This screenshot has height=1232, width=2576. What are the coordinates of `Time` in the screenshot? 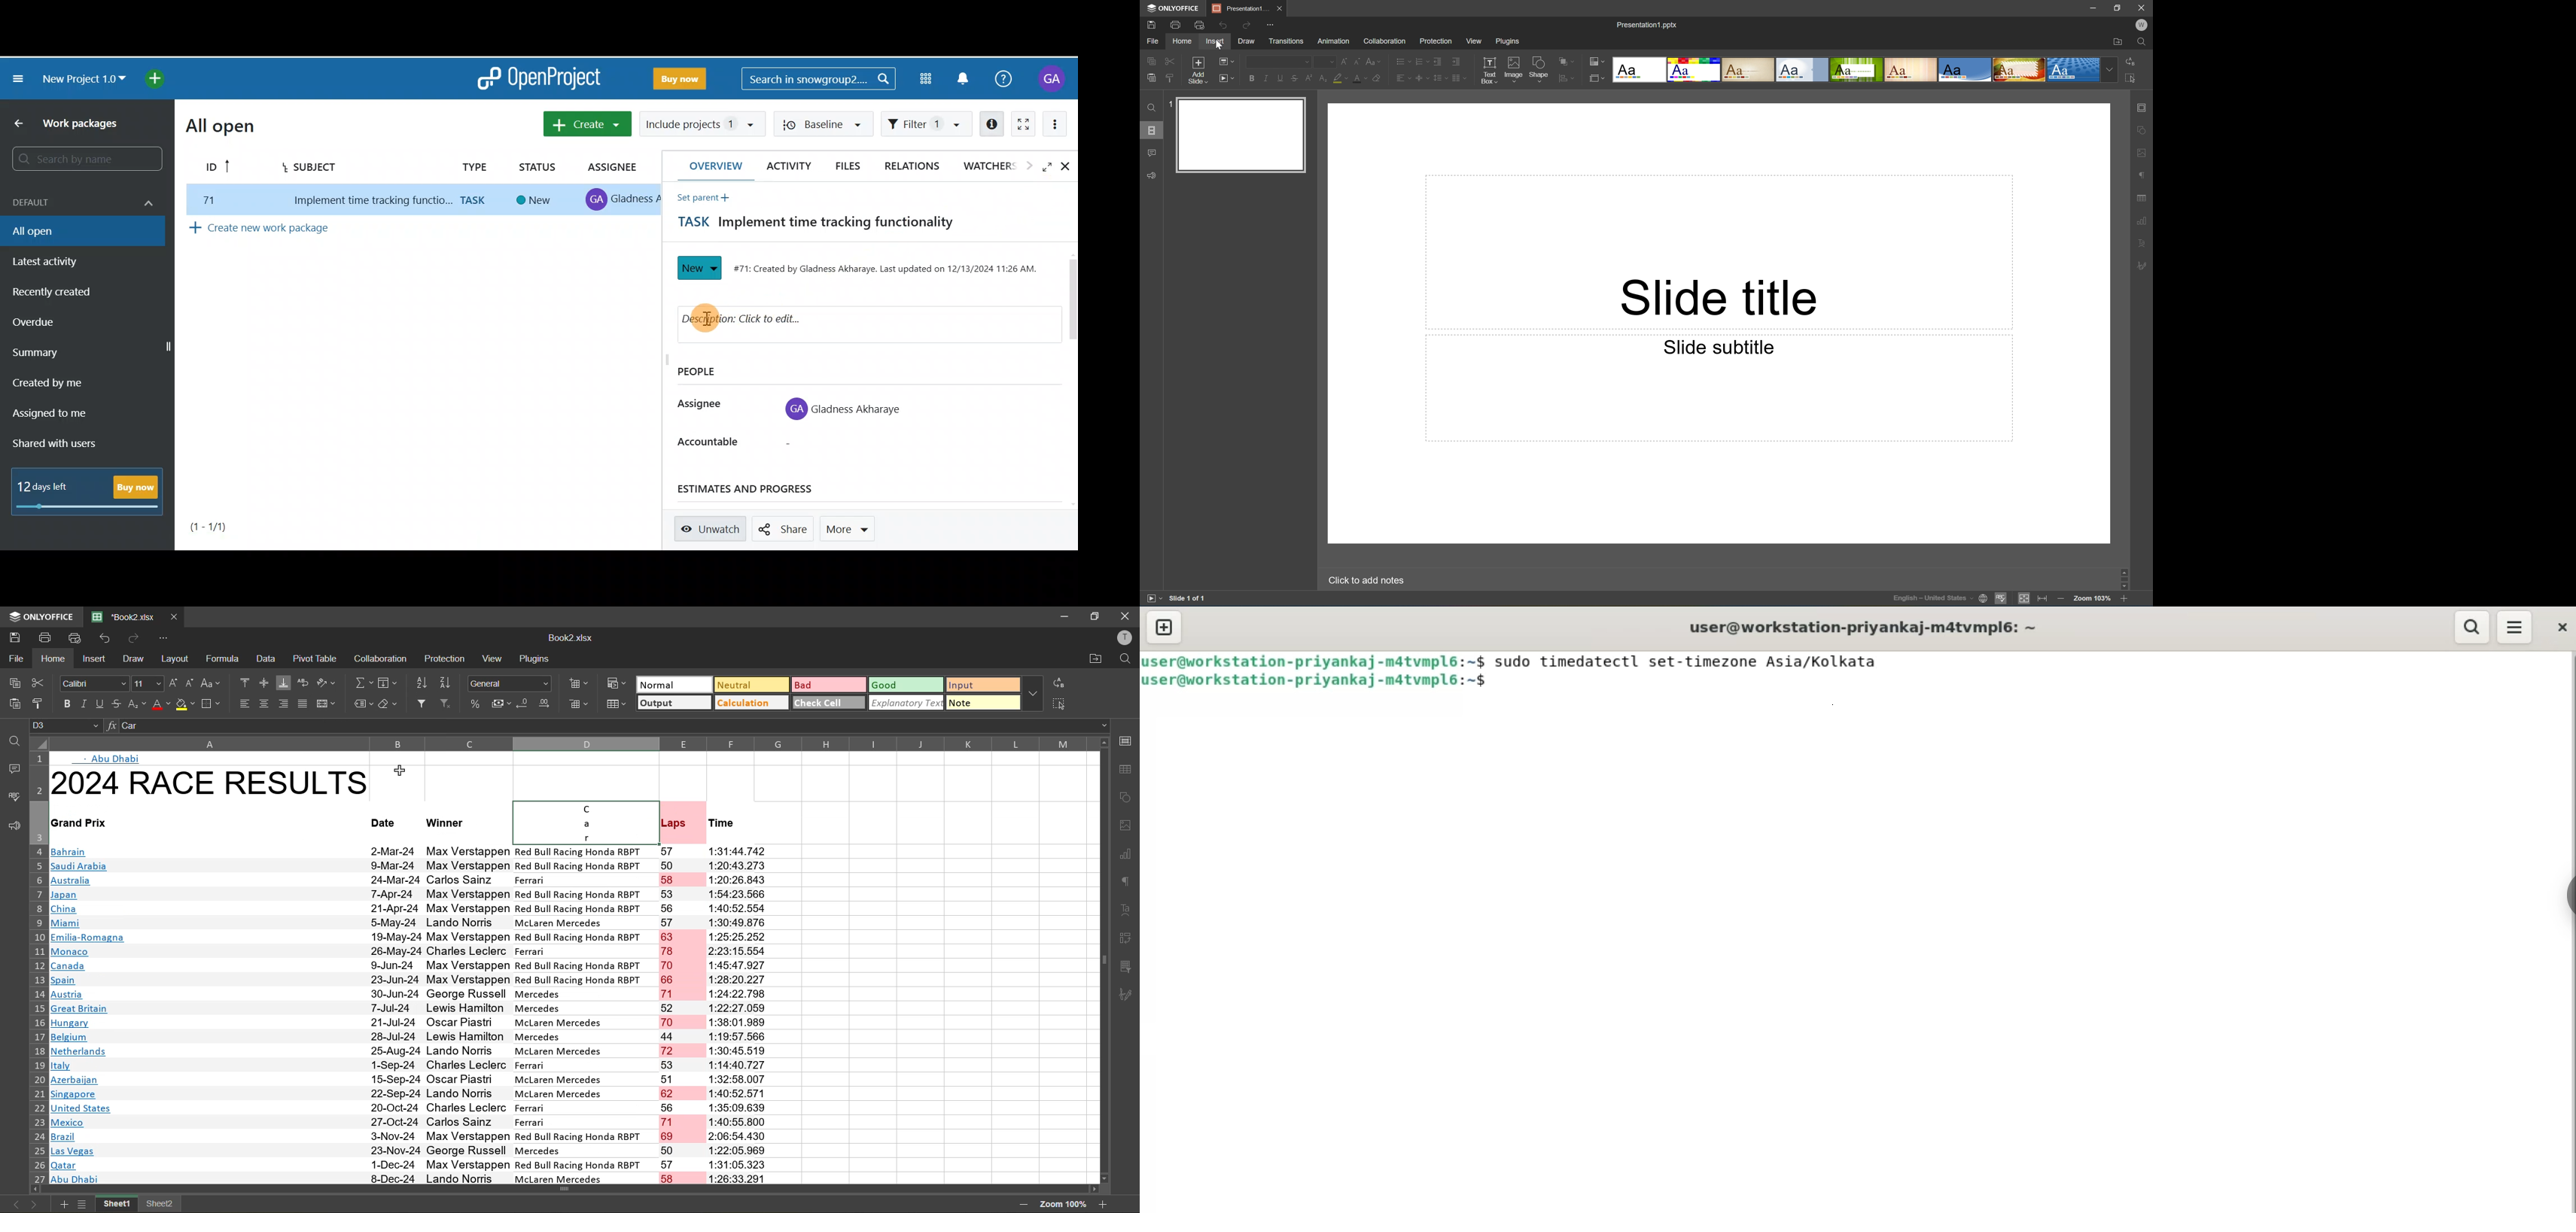 It's located at (738, 823).